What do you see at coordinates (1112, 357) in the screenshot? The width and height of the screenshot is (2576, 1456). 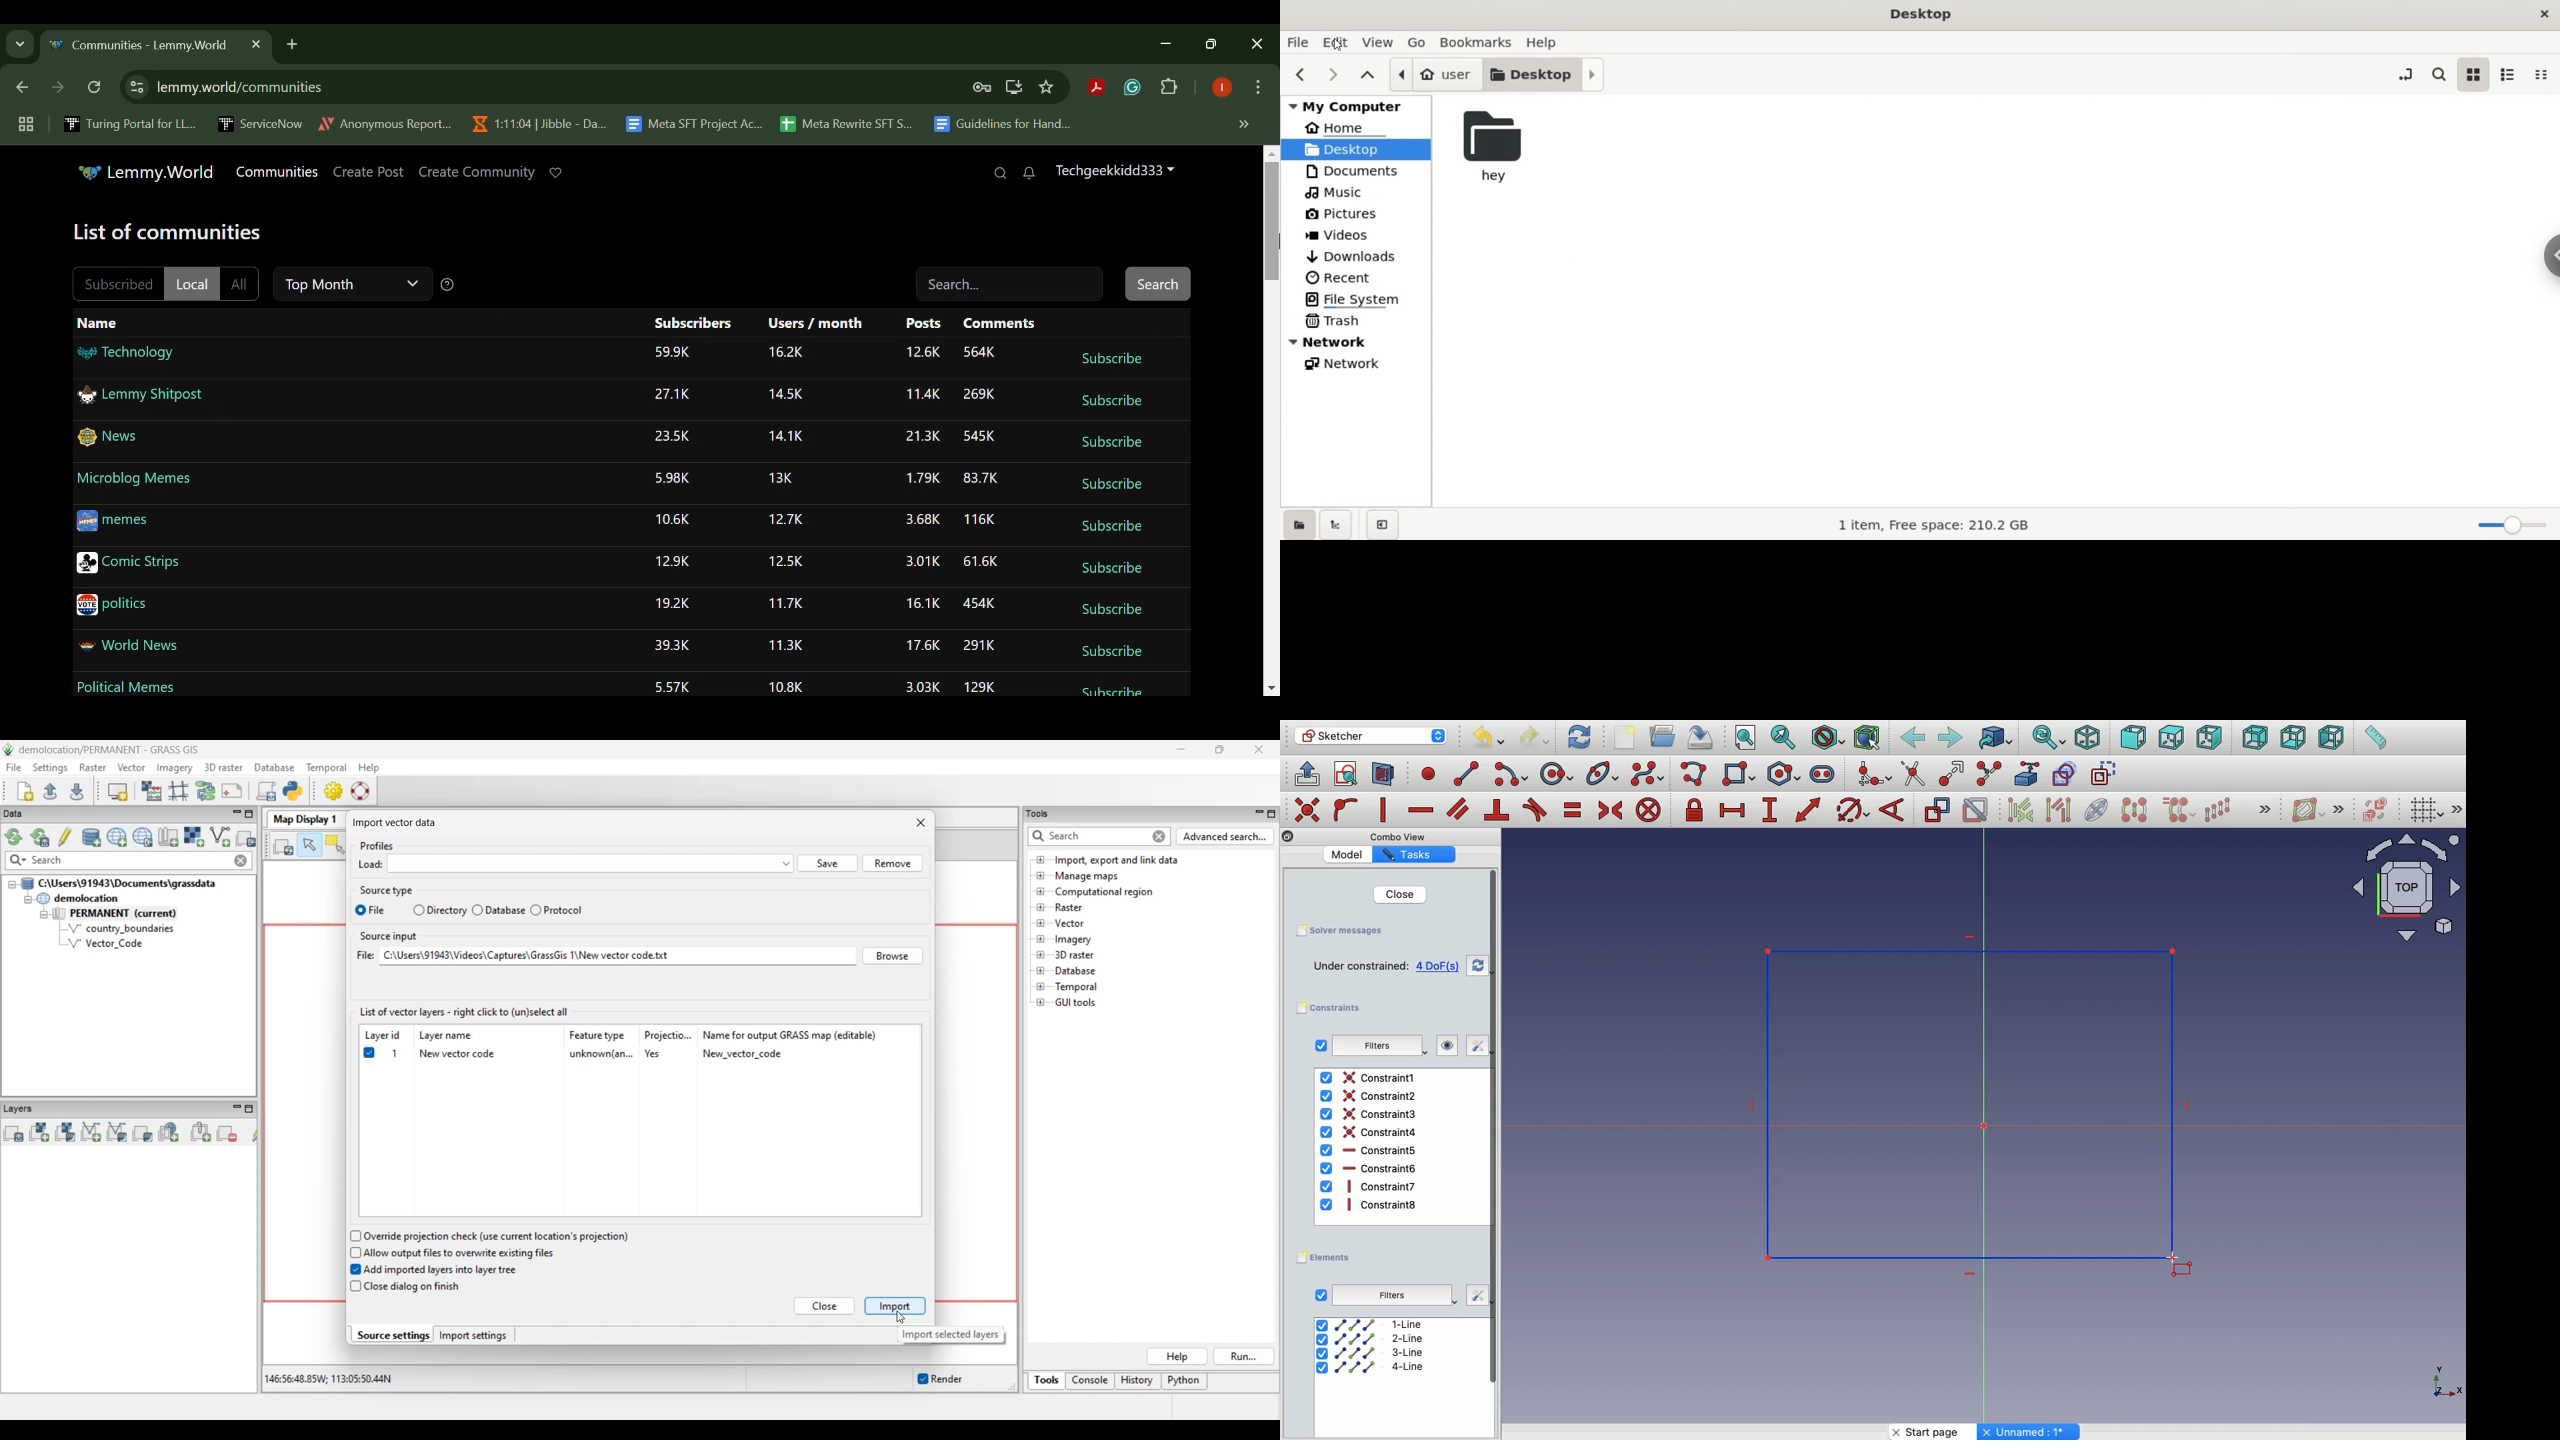 I see `Subscribe` at bounding box center [1112, 357].